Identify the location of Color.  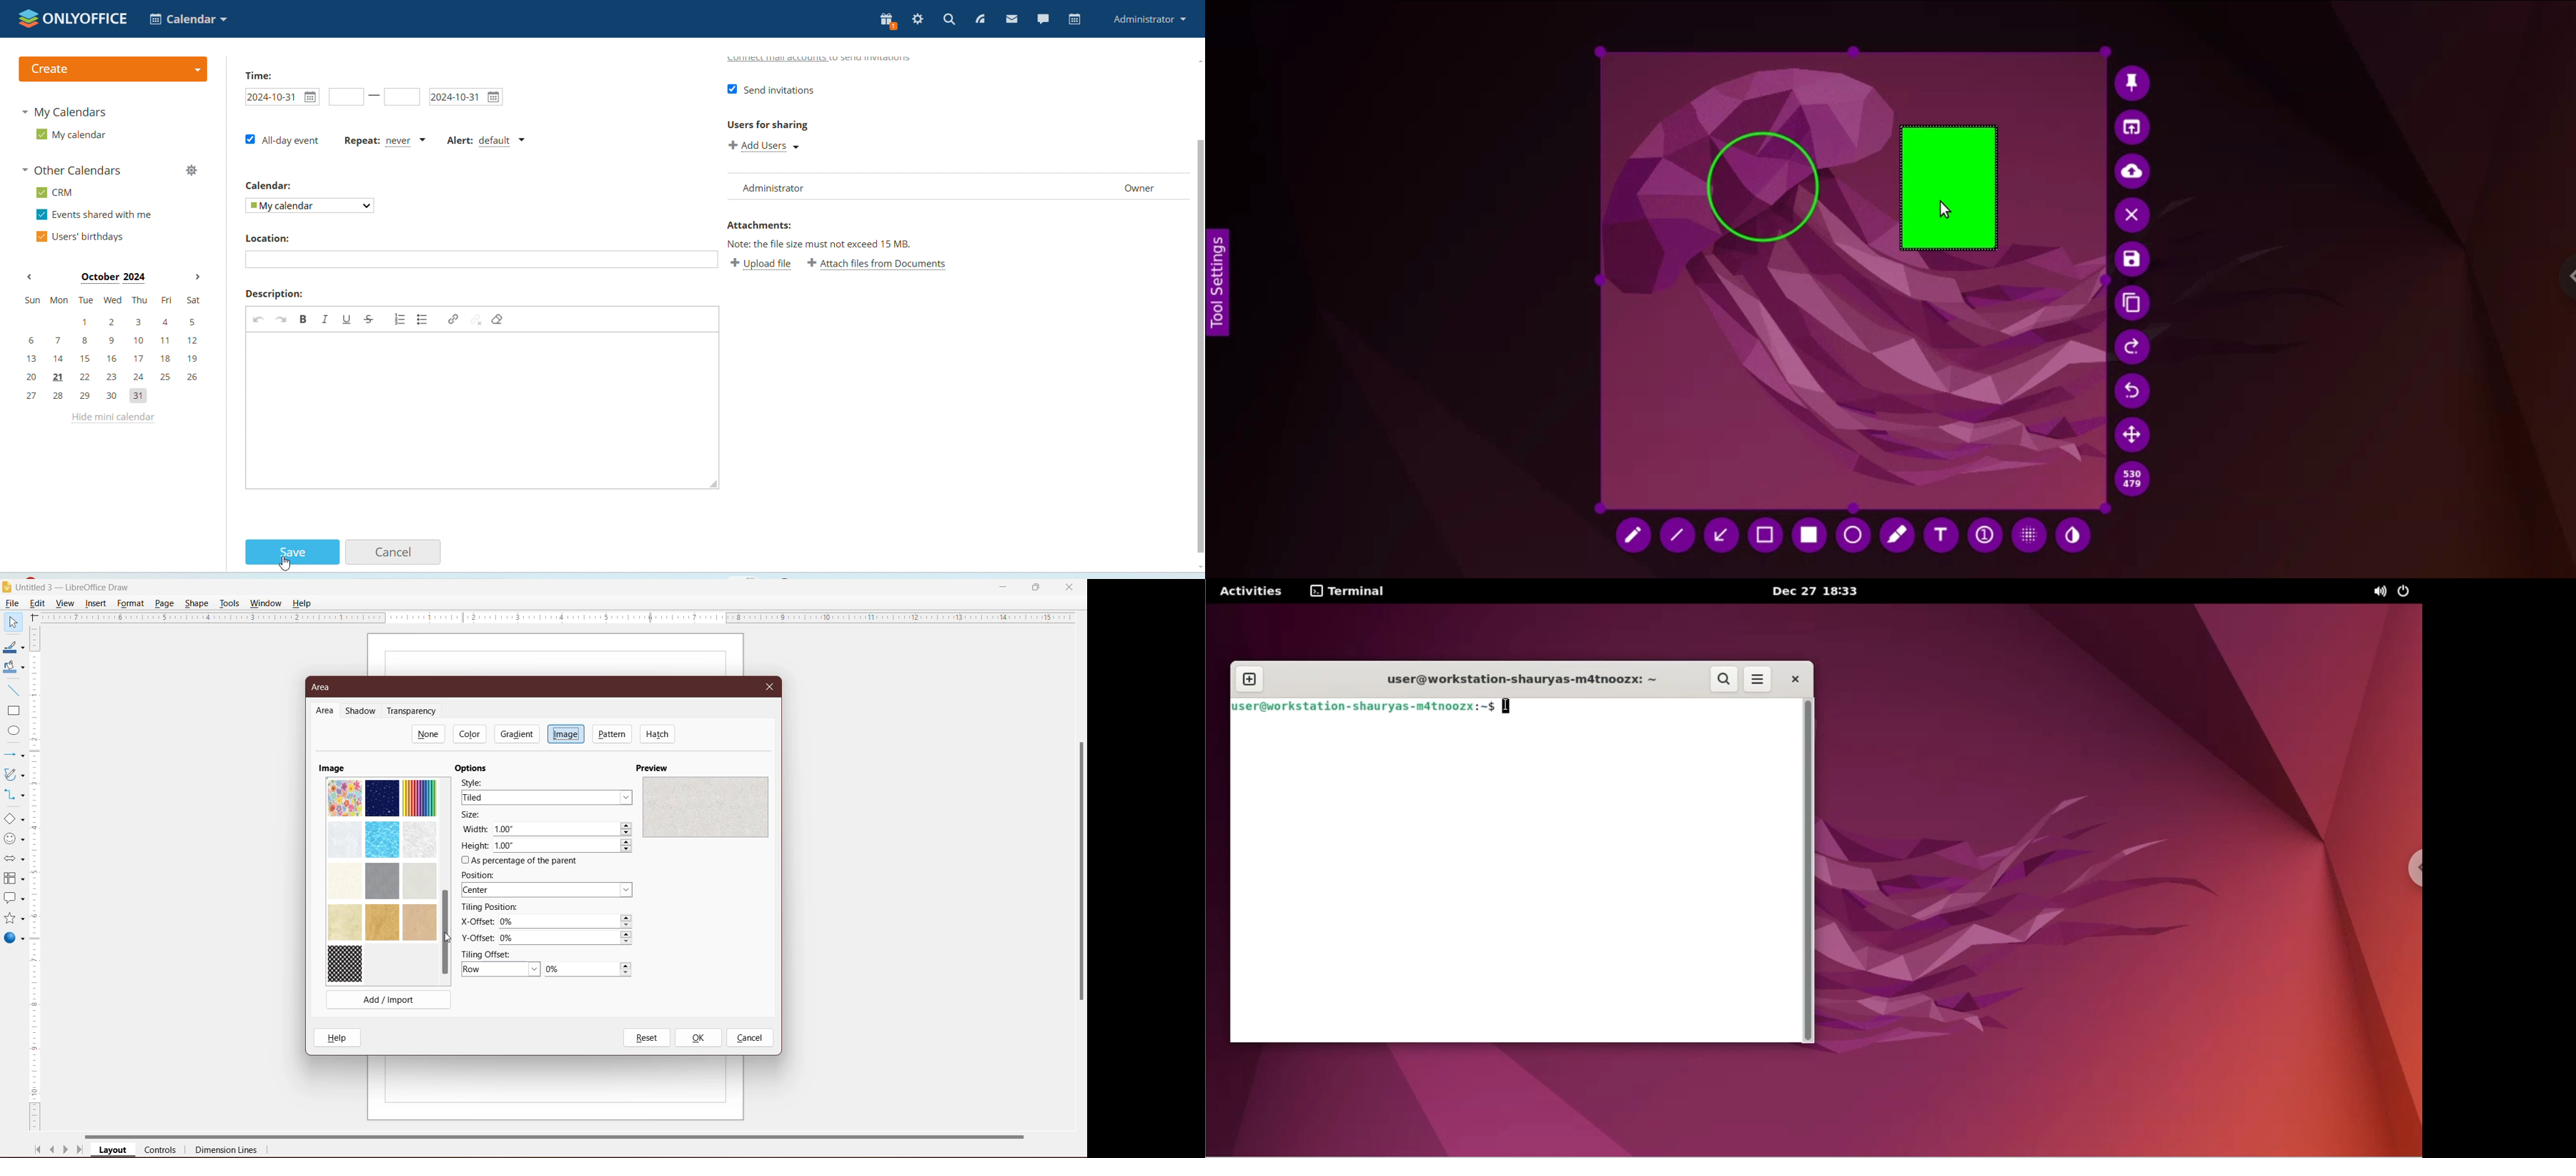
(471, 734).